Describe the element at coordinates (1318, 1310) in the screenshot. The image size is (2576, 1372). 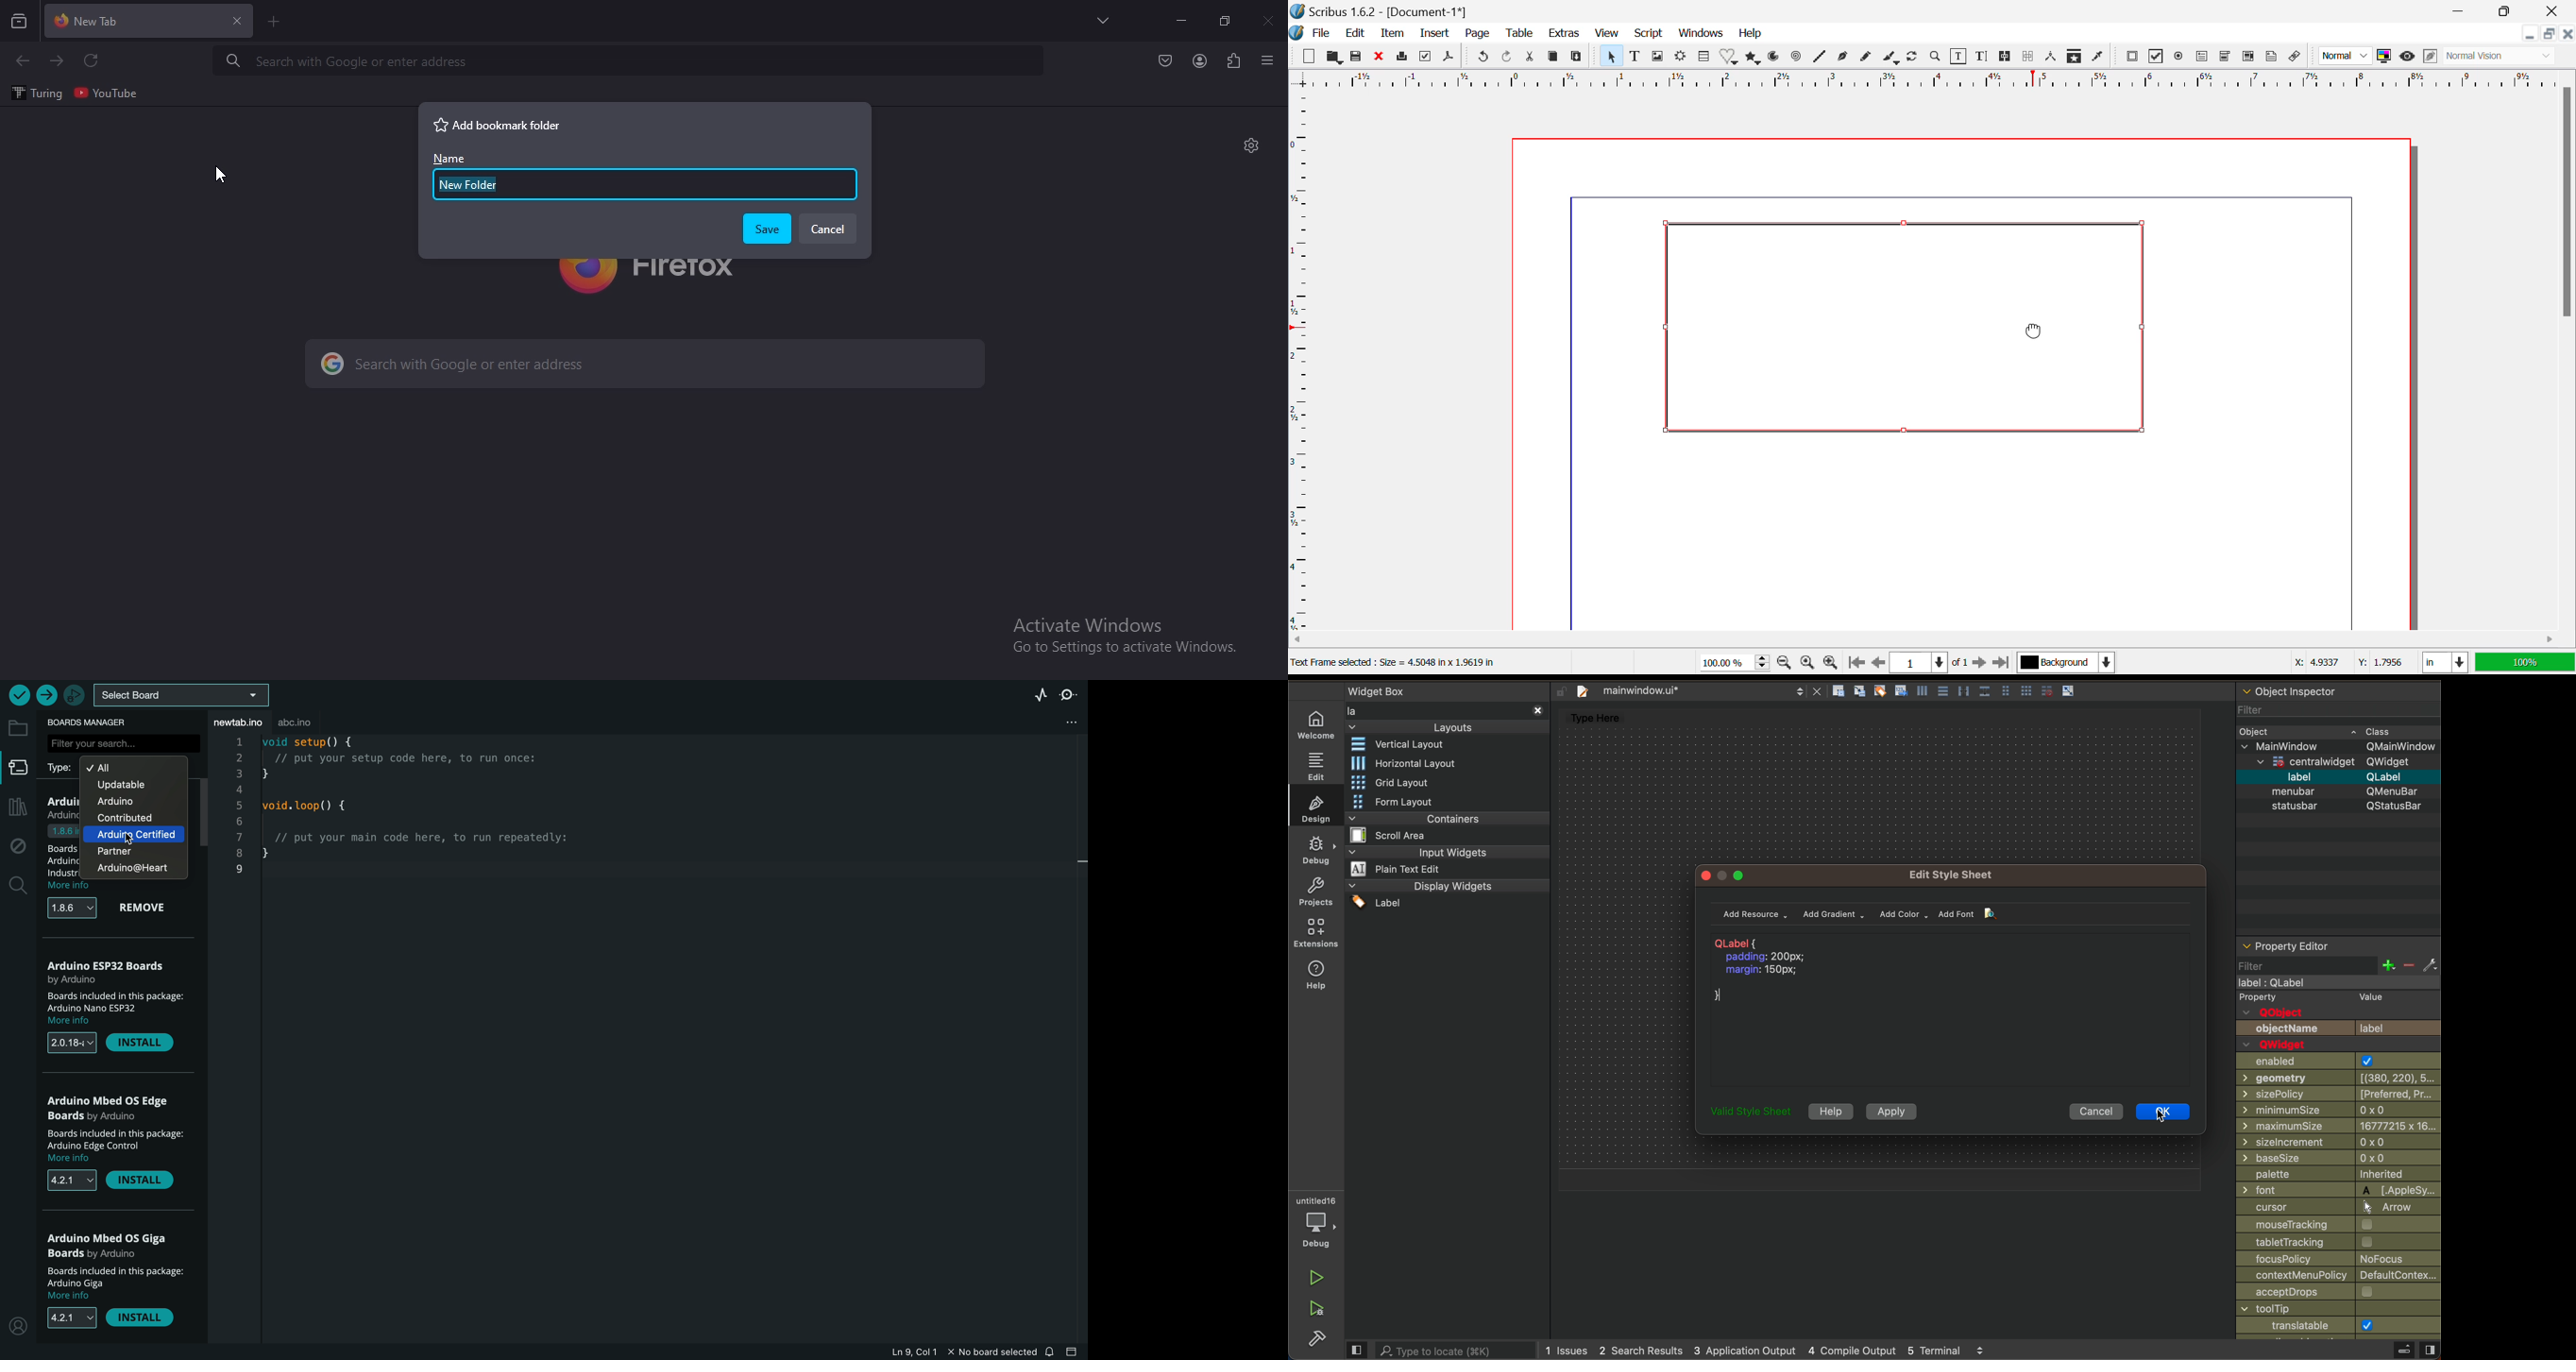
I see `run and debug` at that location.